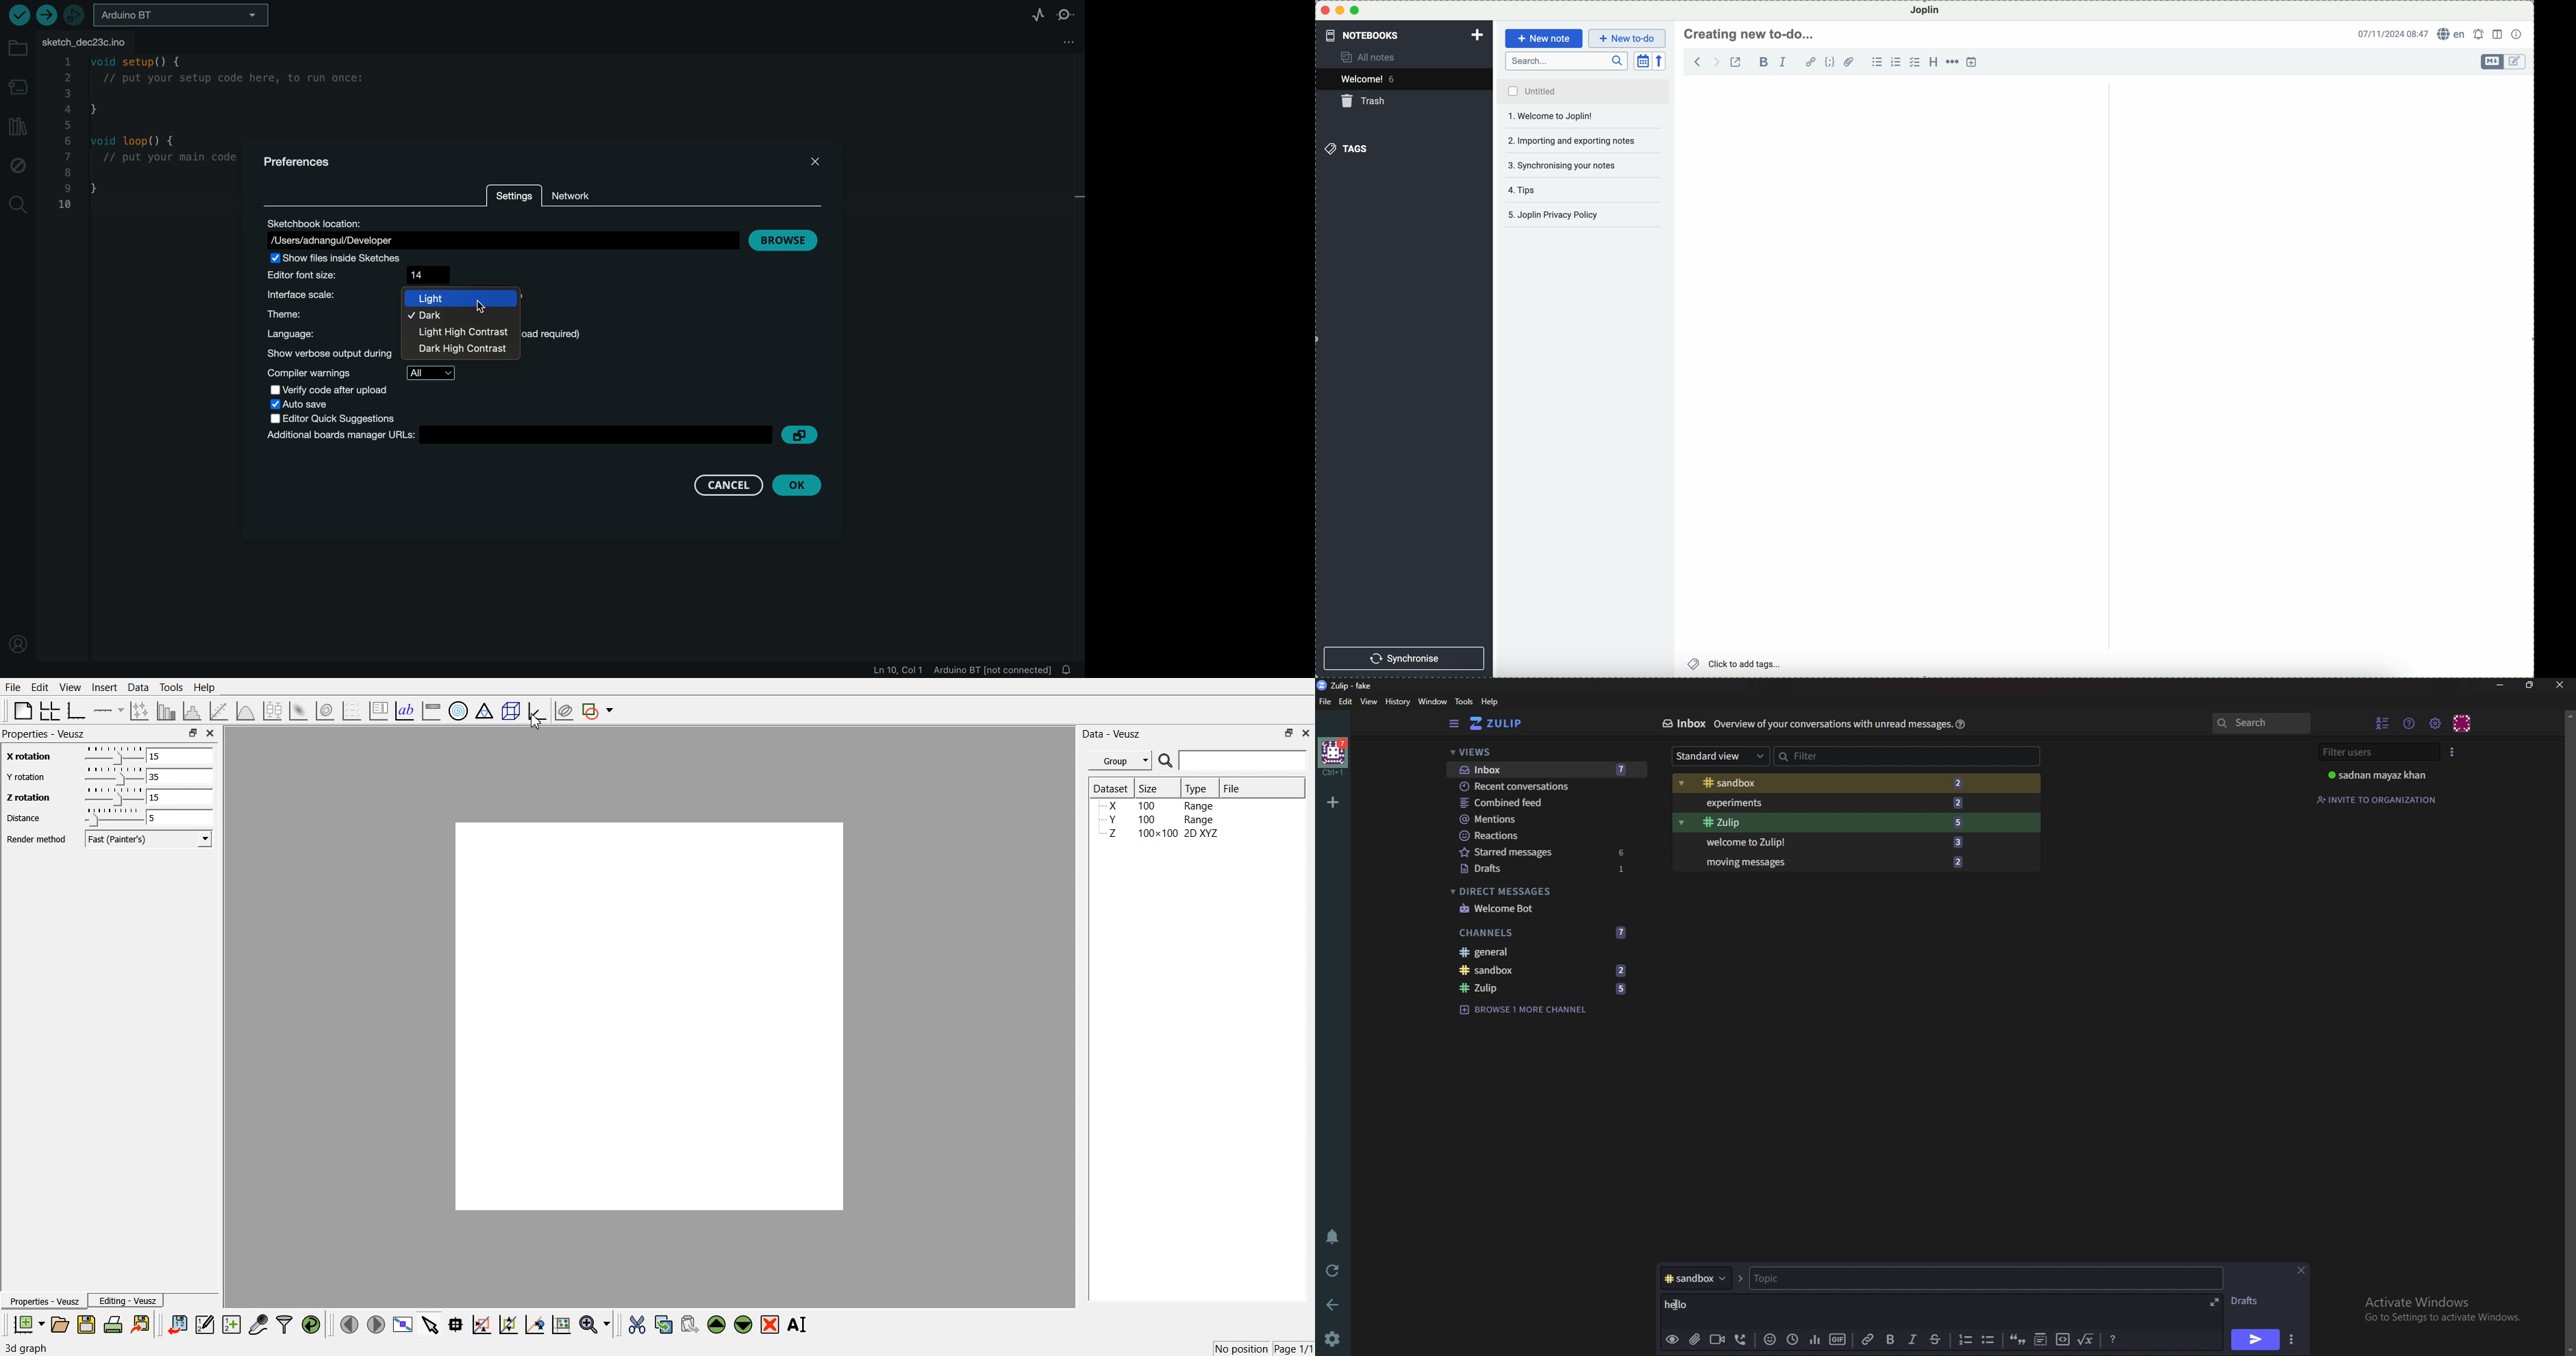 The width and height of the screenshot is (2576, 1372). I want to click on italic, so click(1783, 62).